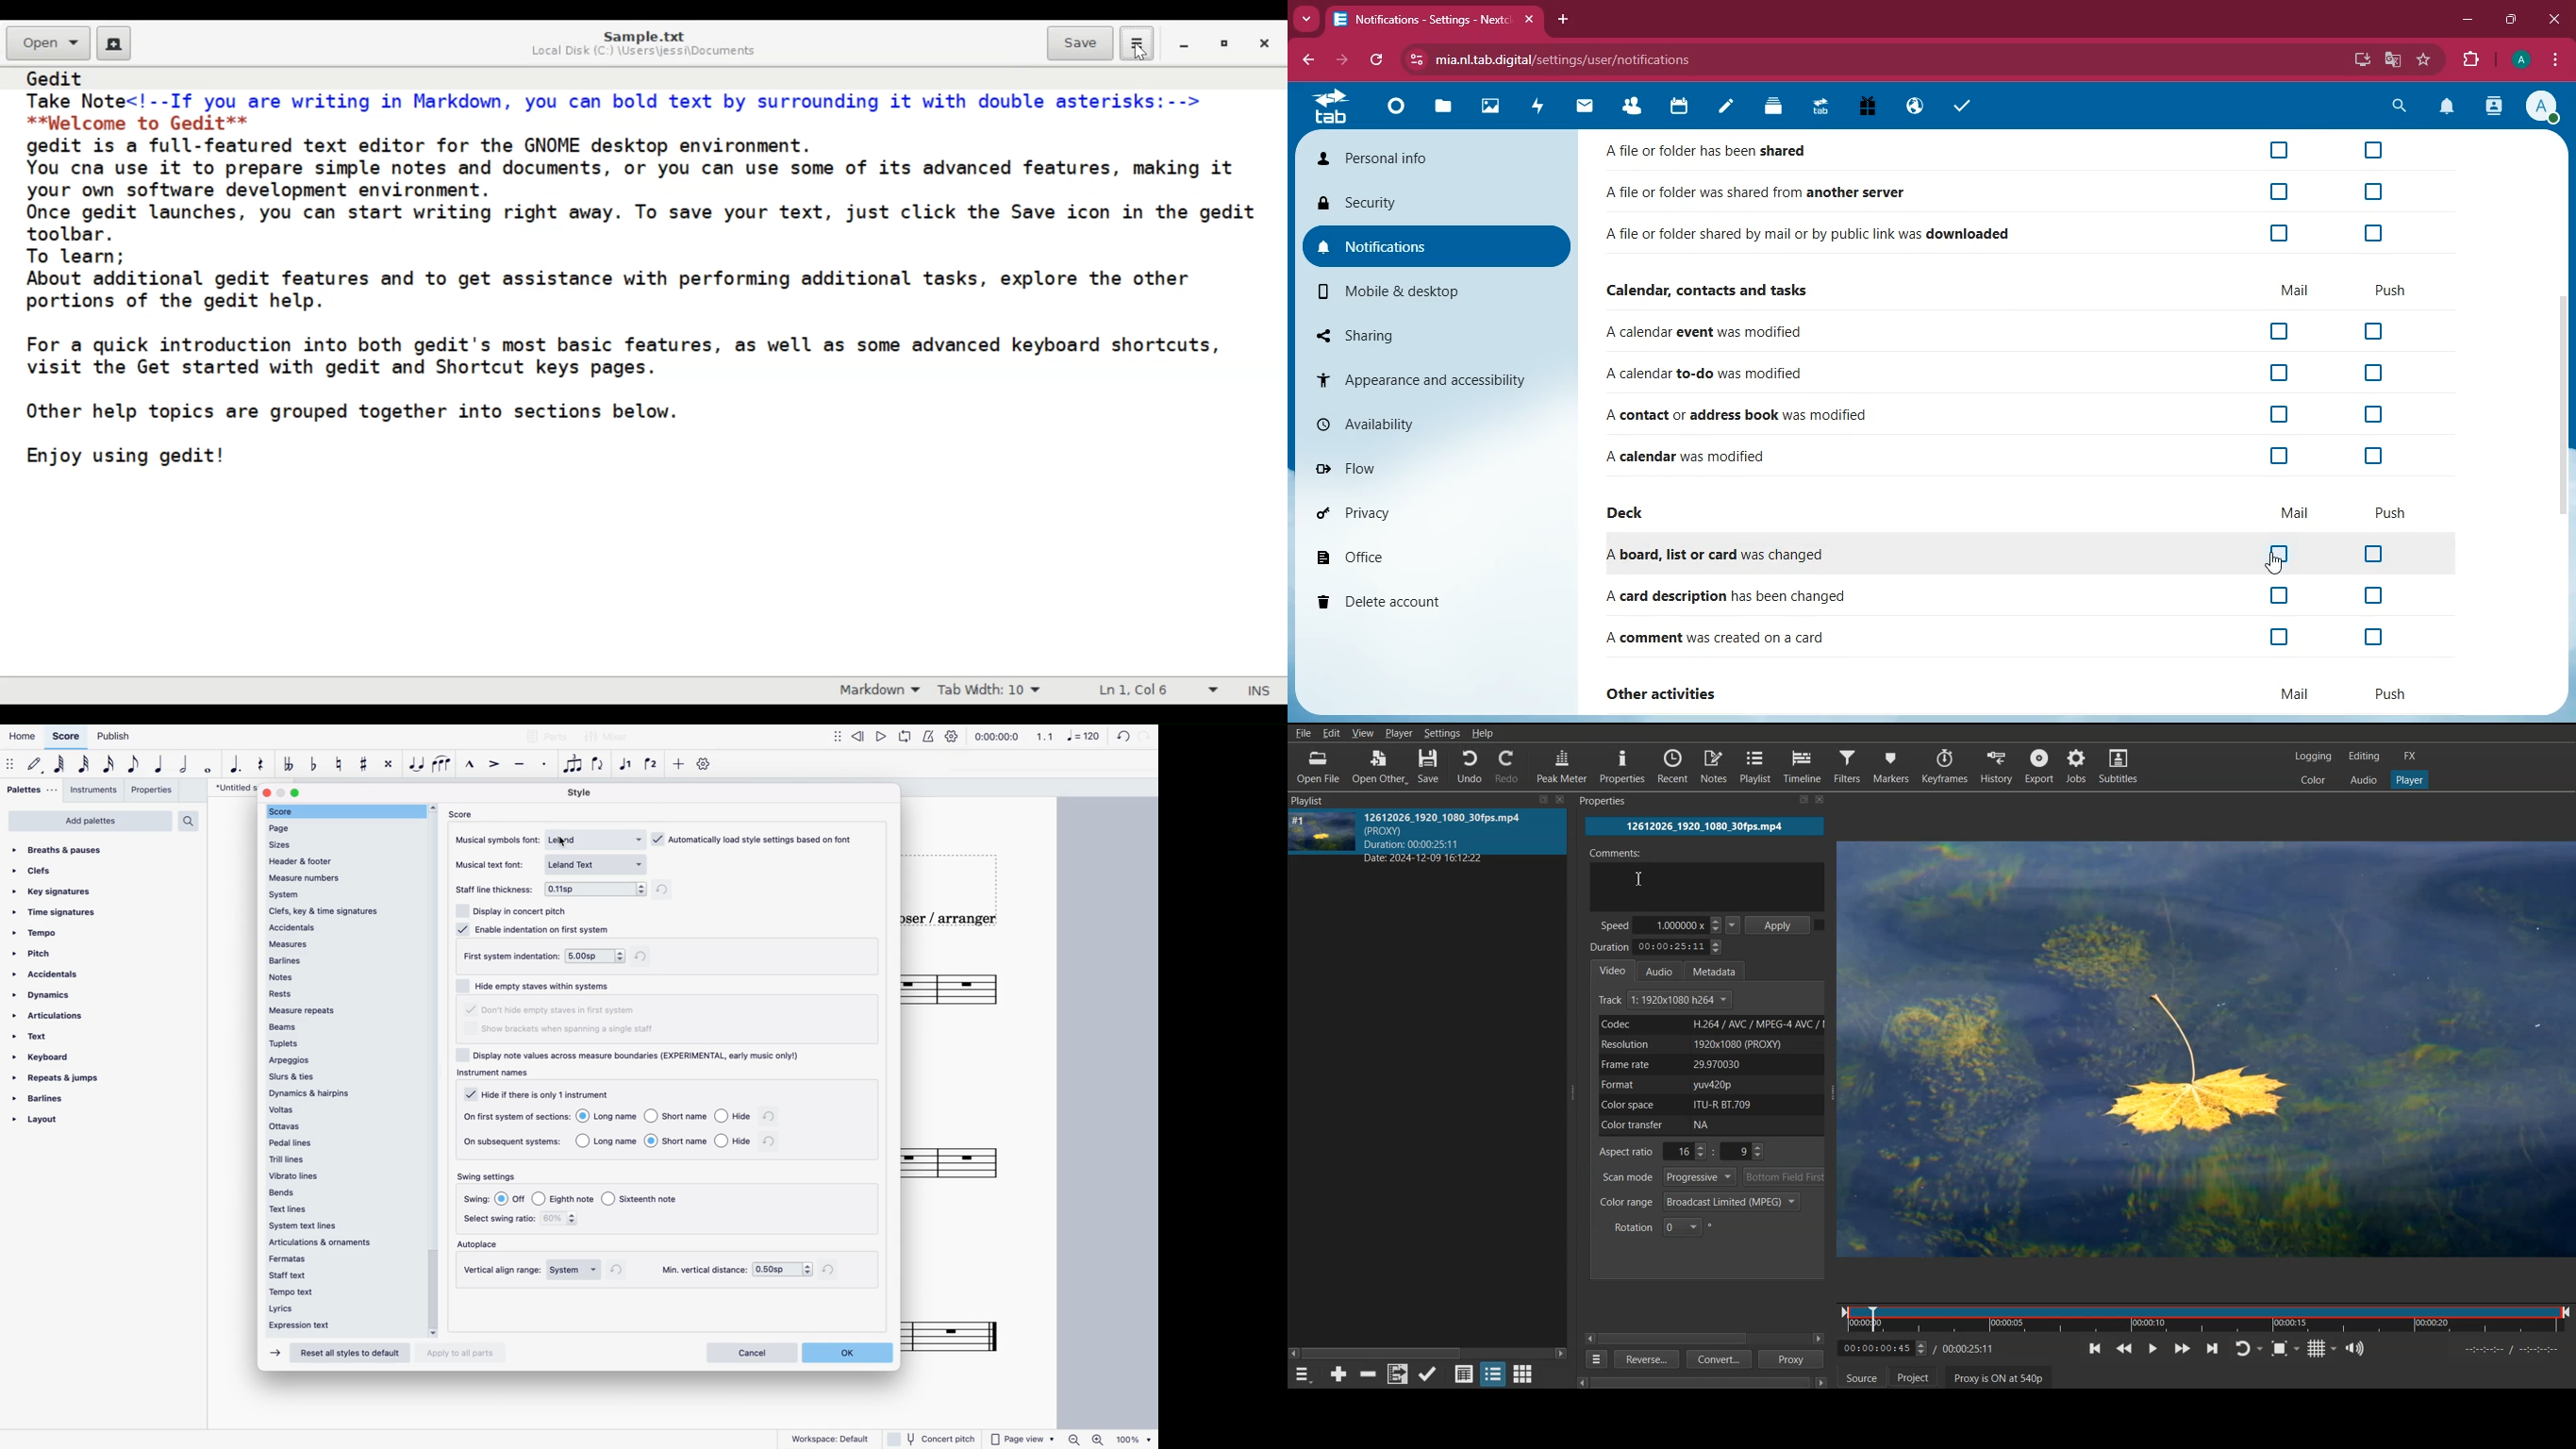 The height and width of the screenshot is (1456, 2576). What do you see at coordinates (2504, 1353) in the screenshot?
I see `timeline` at bounding box center [2504, 1353].